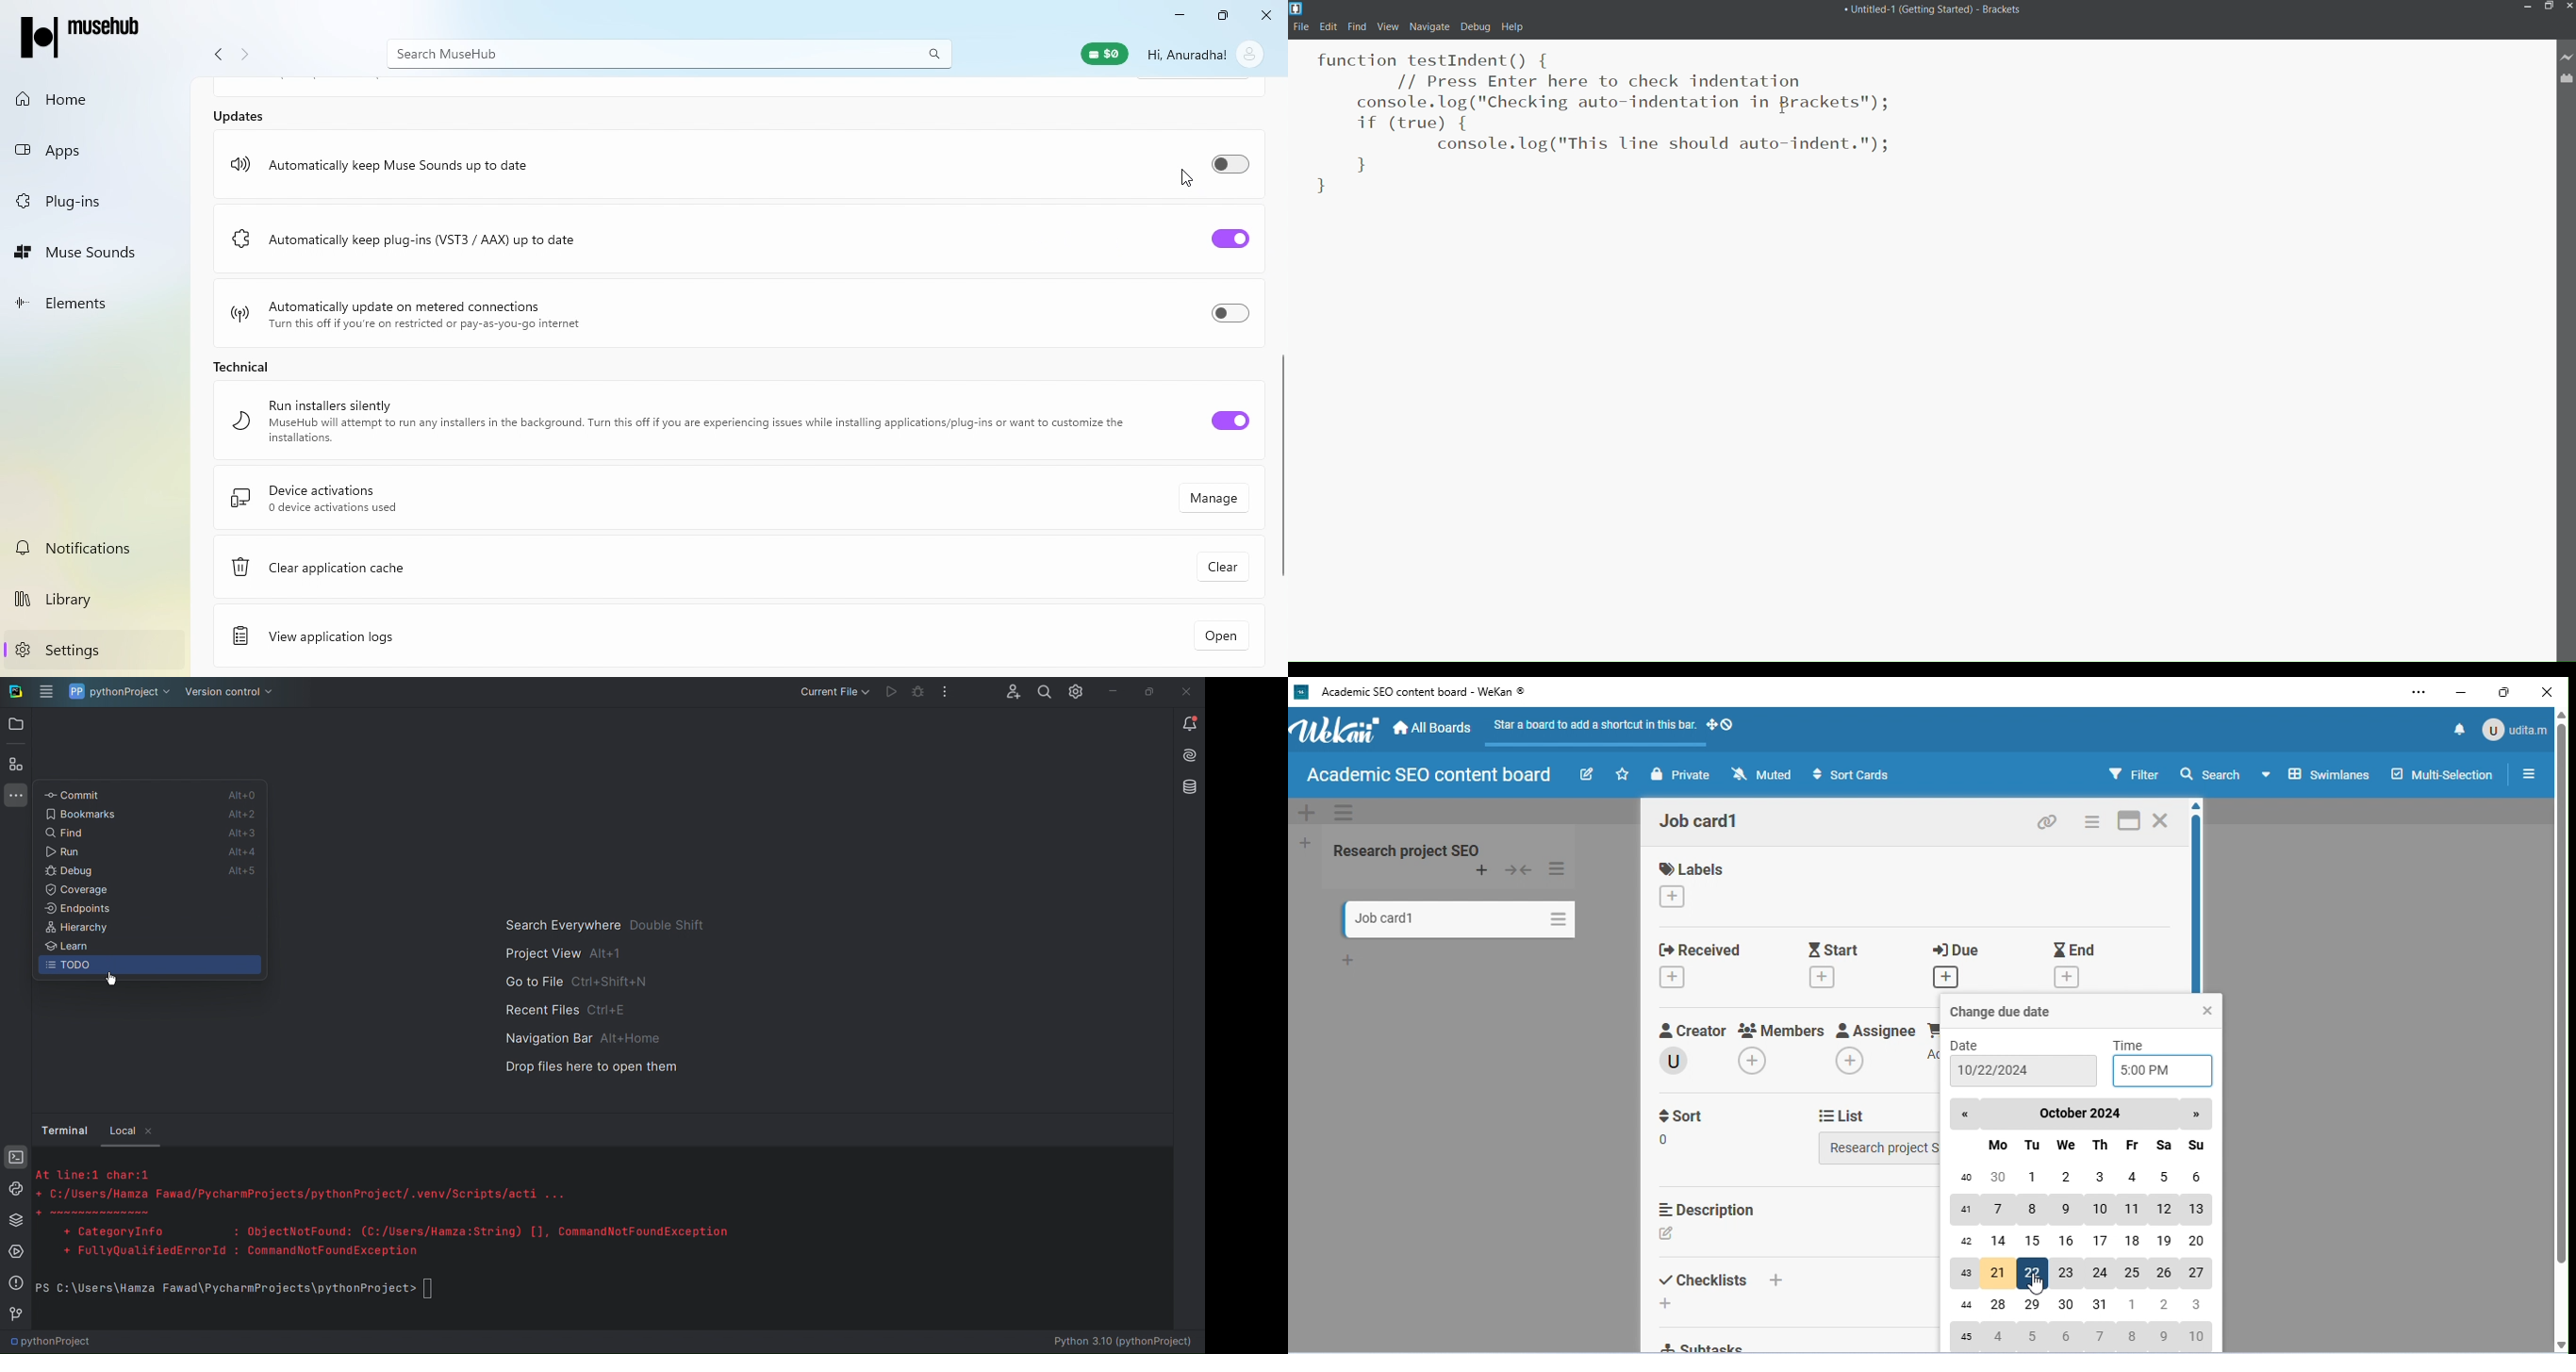 The image size is (2576, 1372). What do you see at coordinates (1426, 776) in the screenshot?
I see `board name: Academic SEO content board` at bounding box center [1426, 776].